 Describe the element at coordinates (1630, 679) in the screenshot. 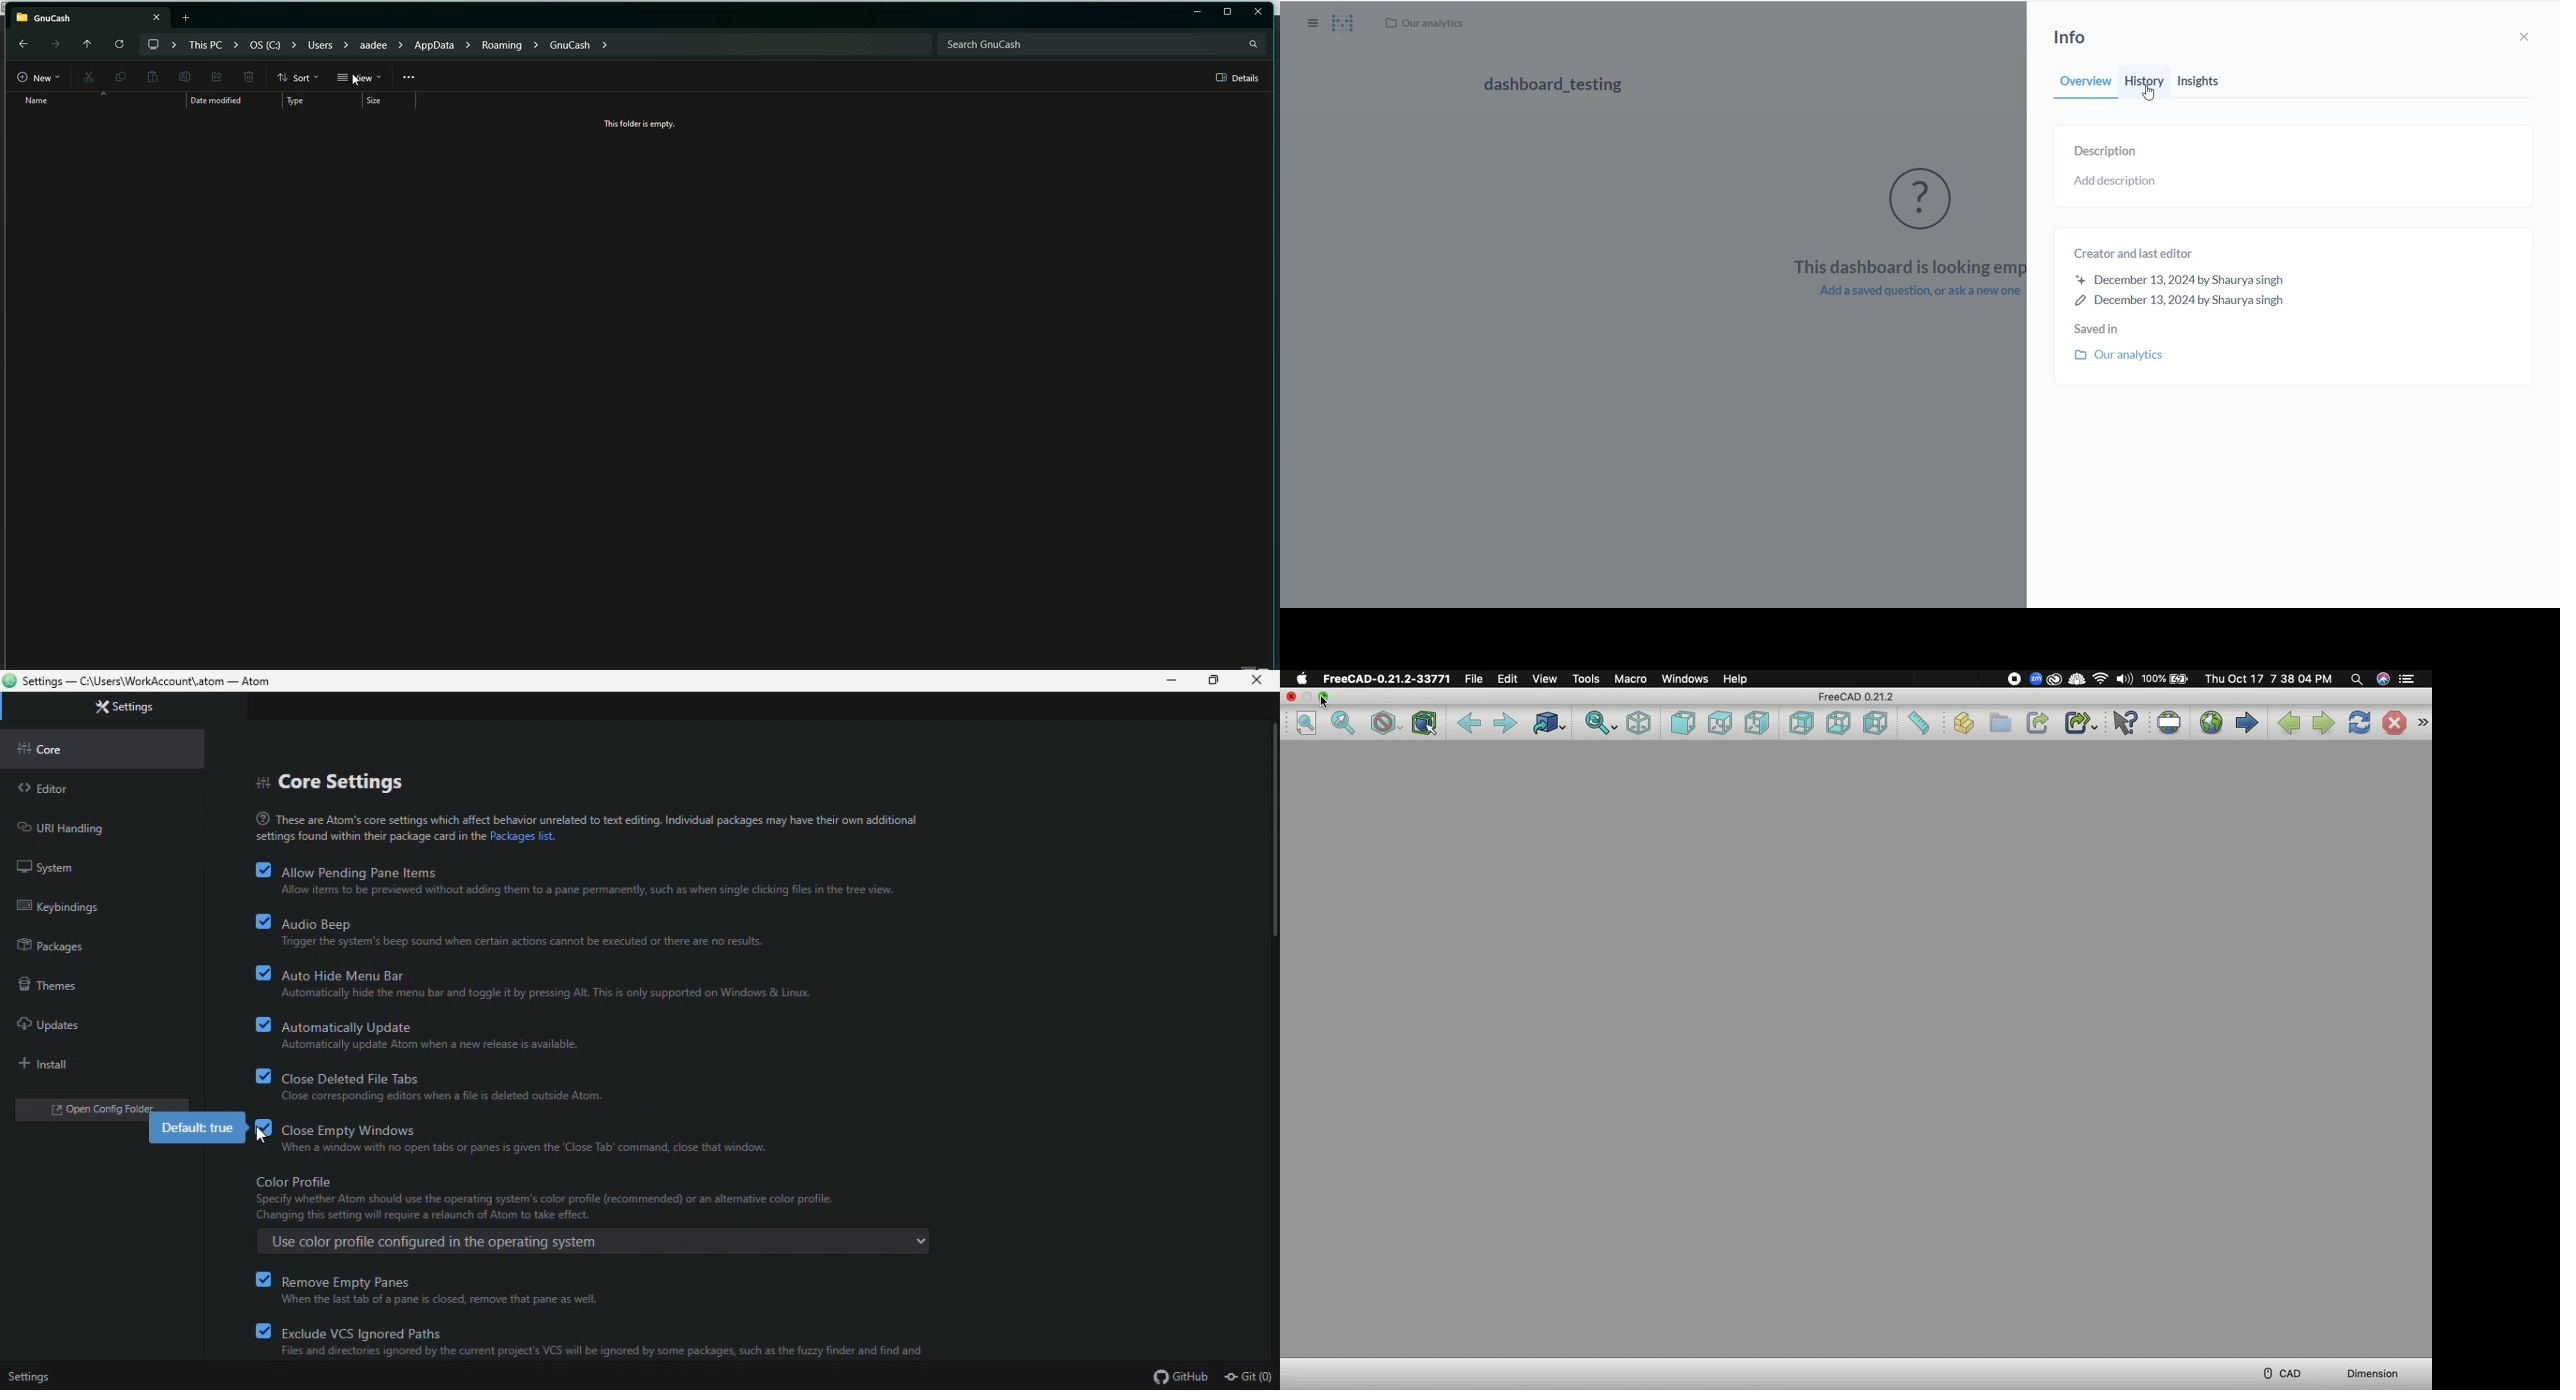

I see `Macro` at that location.